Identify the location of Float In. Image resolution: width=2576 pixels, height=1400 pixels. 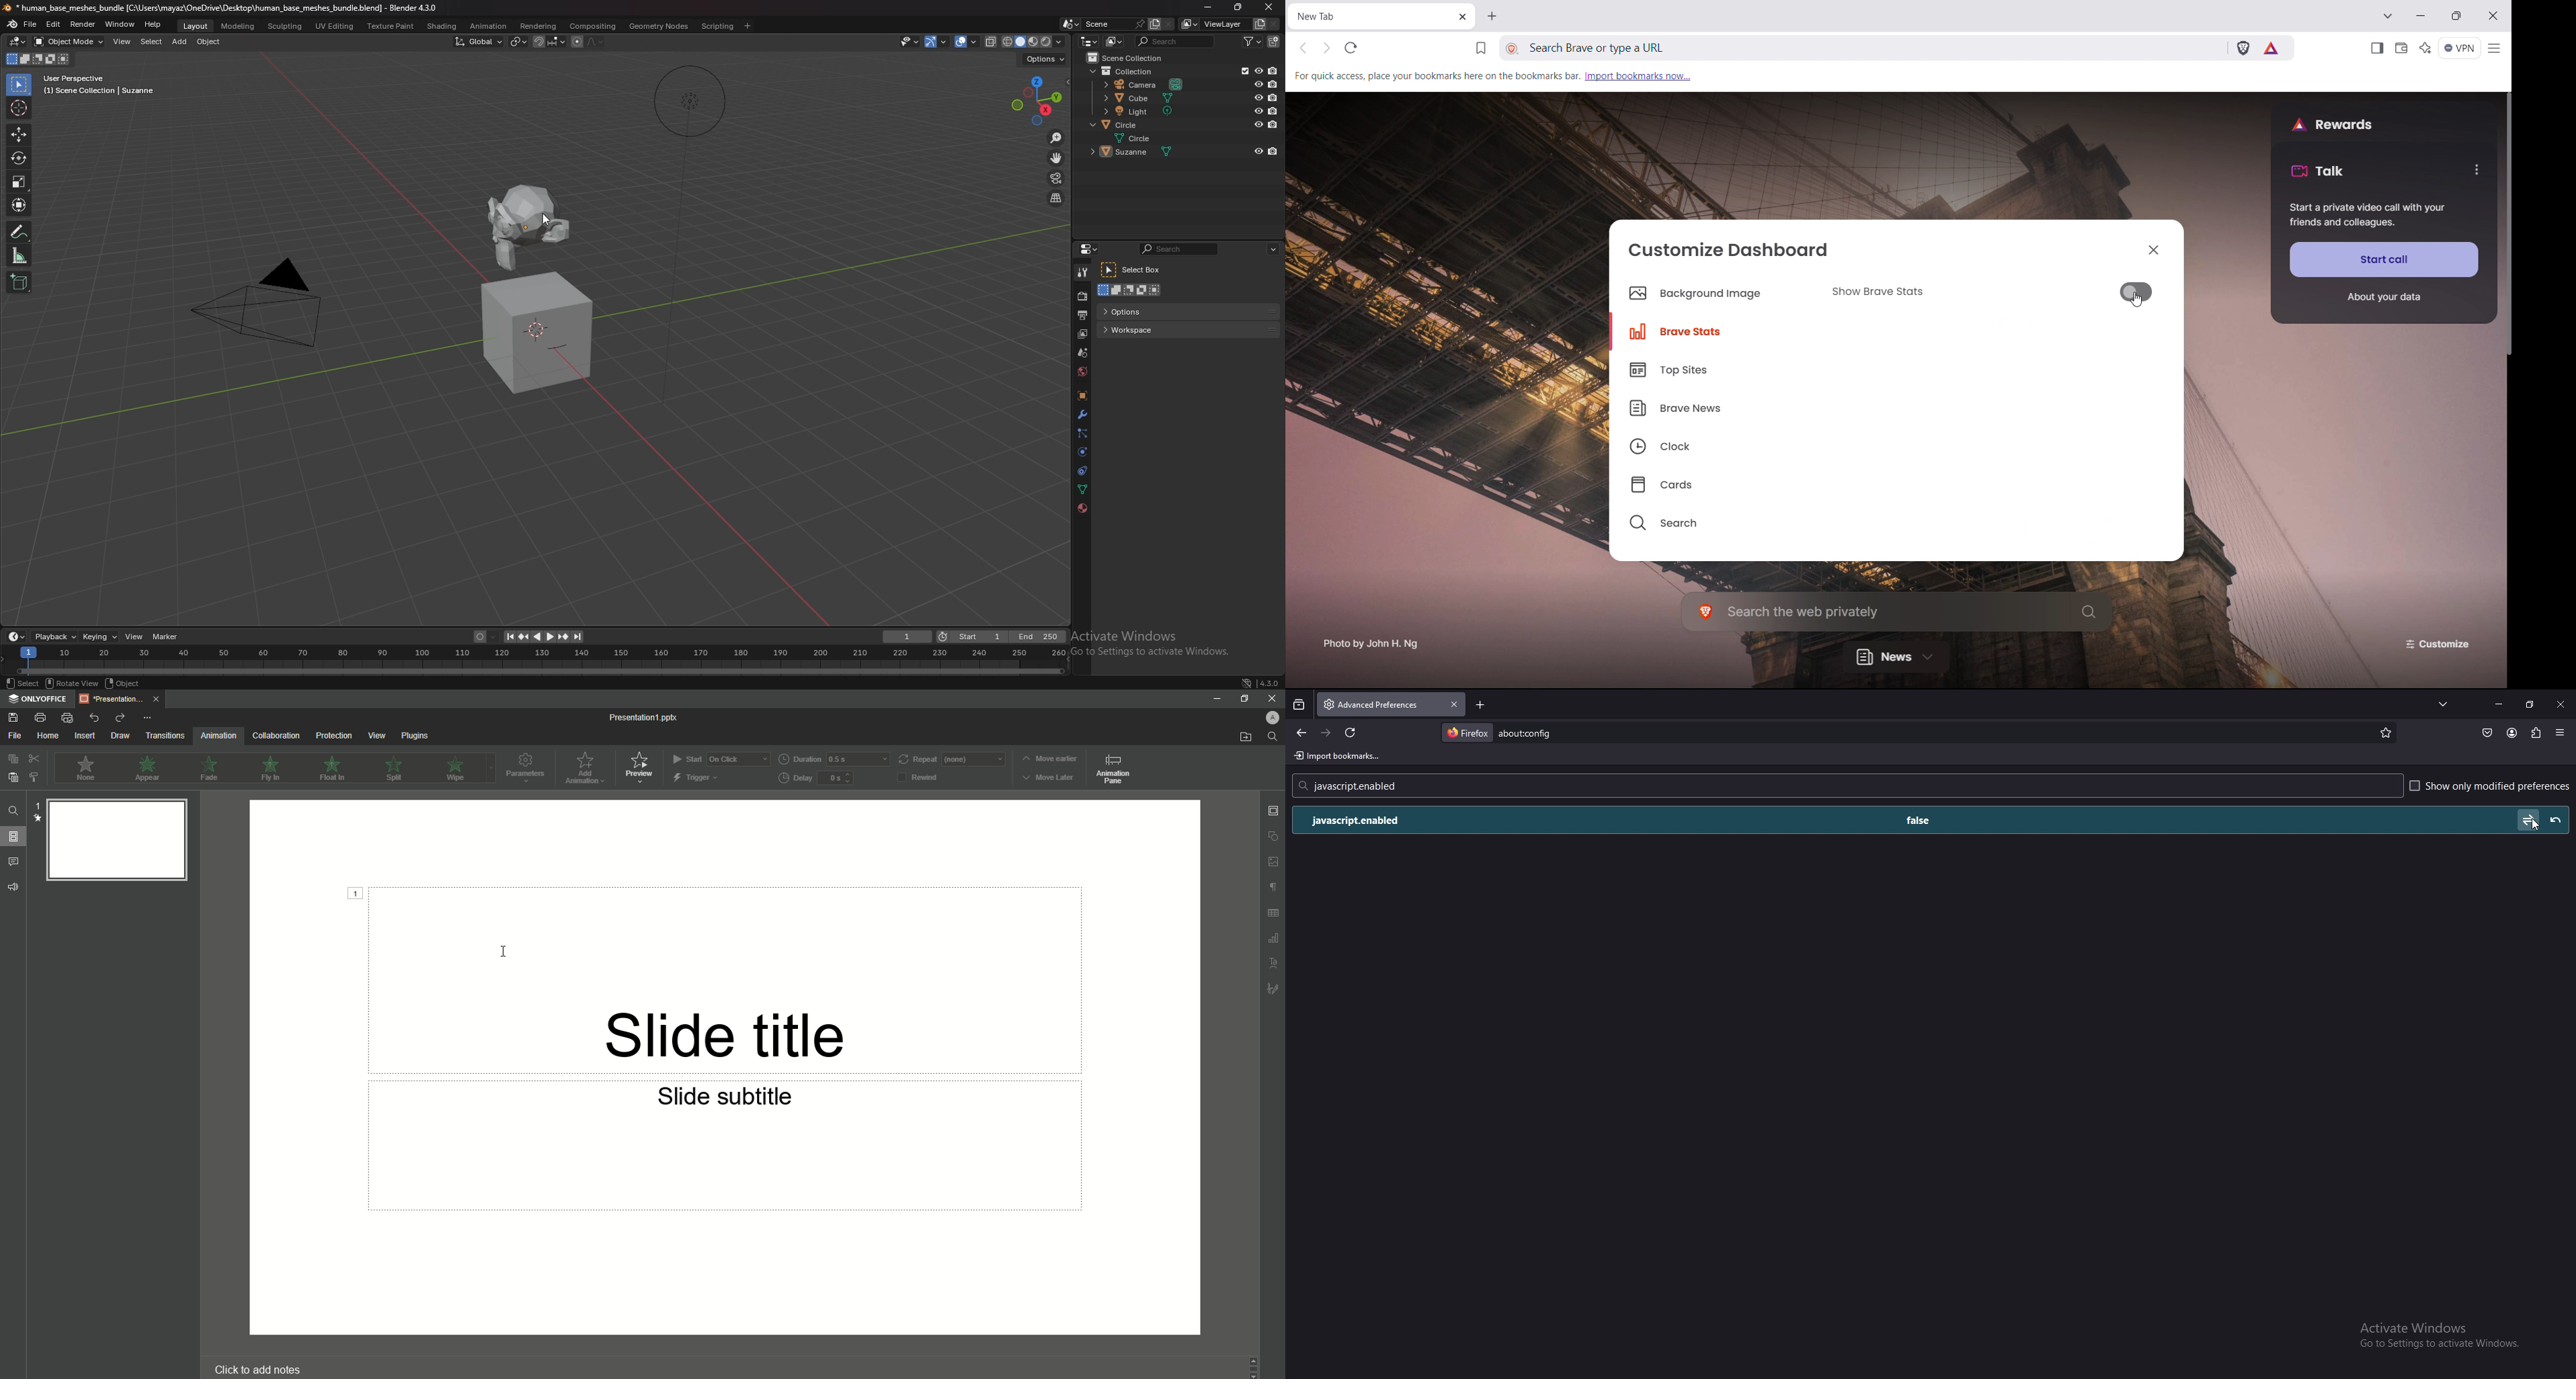
(334, 769).